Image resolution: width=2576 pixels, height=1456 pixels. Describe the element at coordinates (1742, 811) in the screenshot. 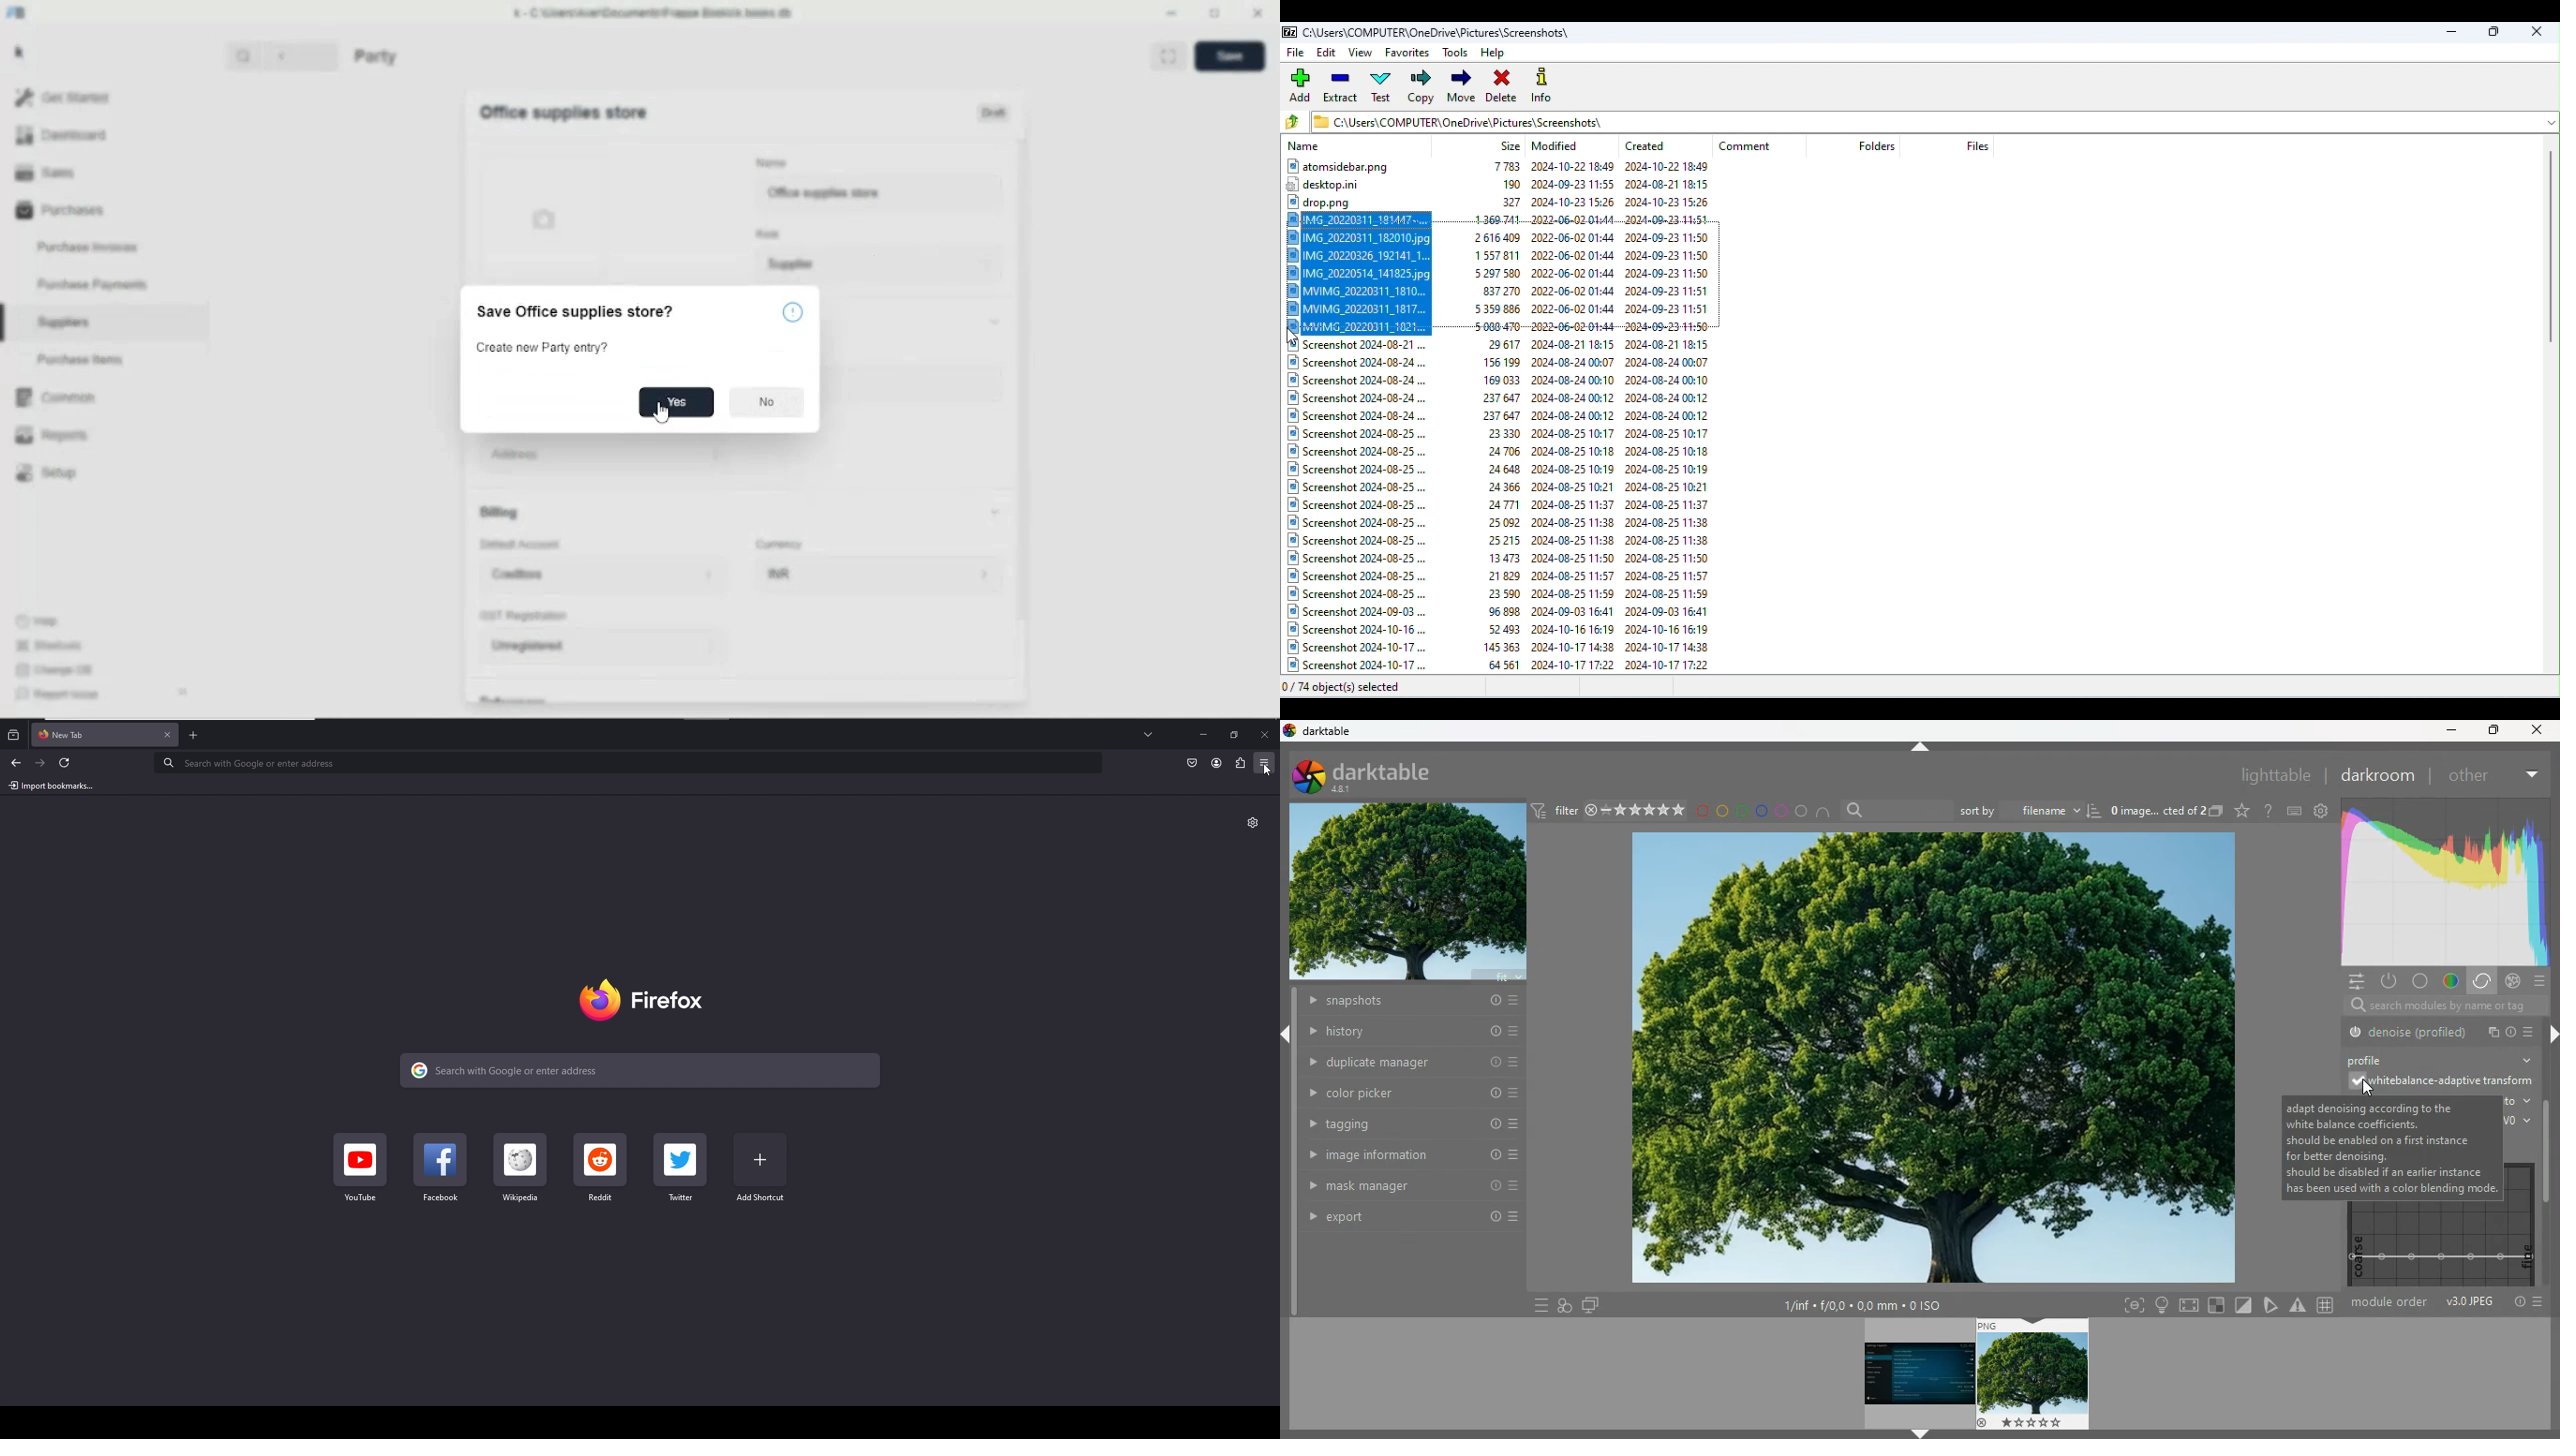

I see `green` at that location.